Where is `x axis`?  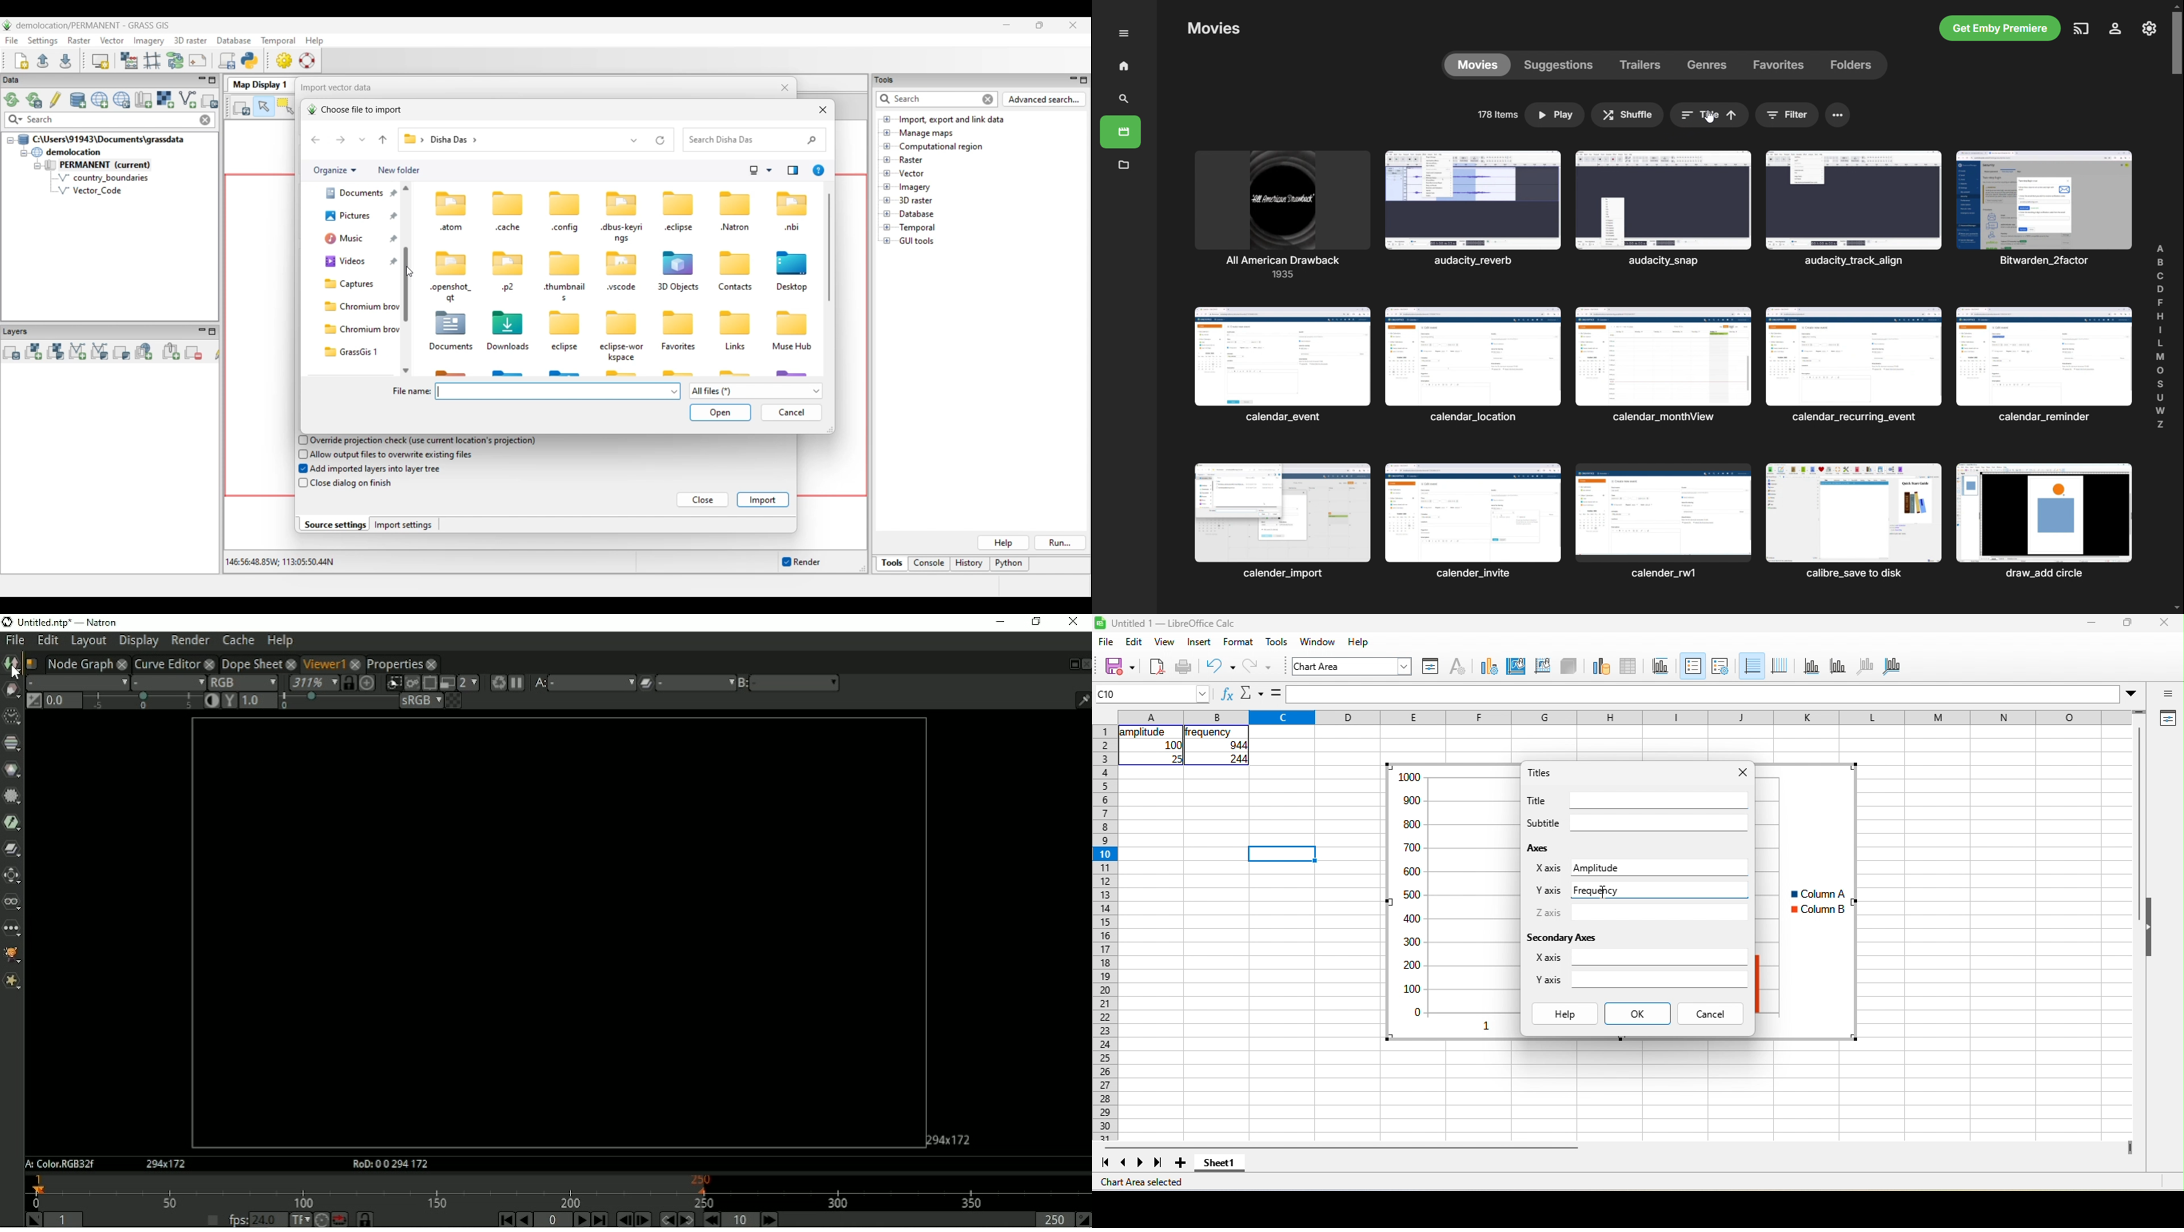
x axis is located at coordinates (1811, 667).